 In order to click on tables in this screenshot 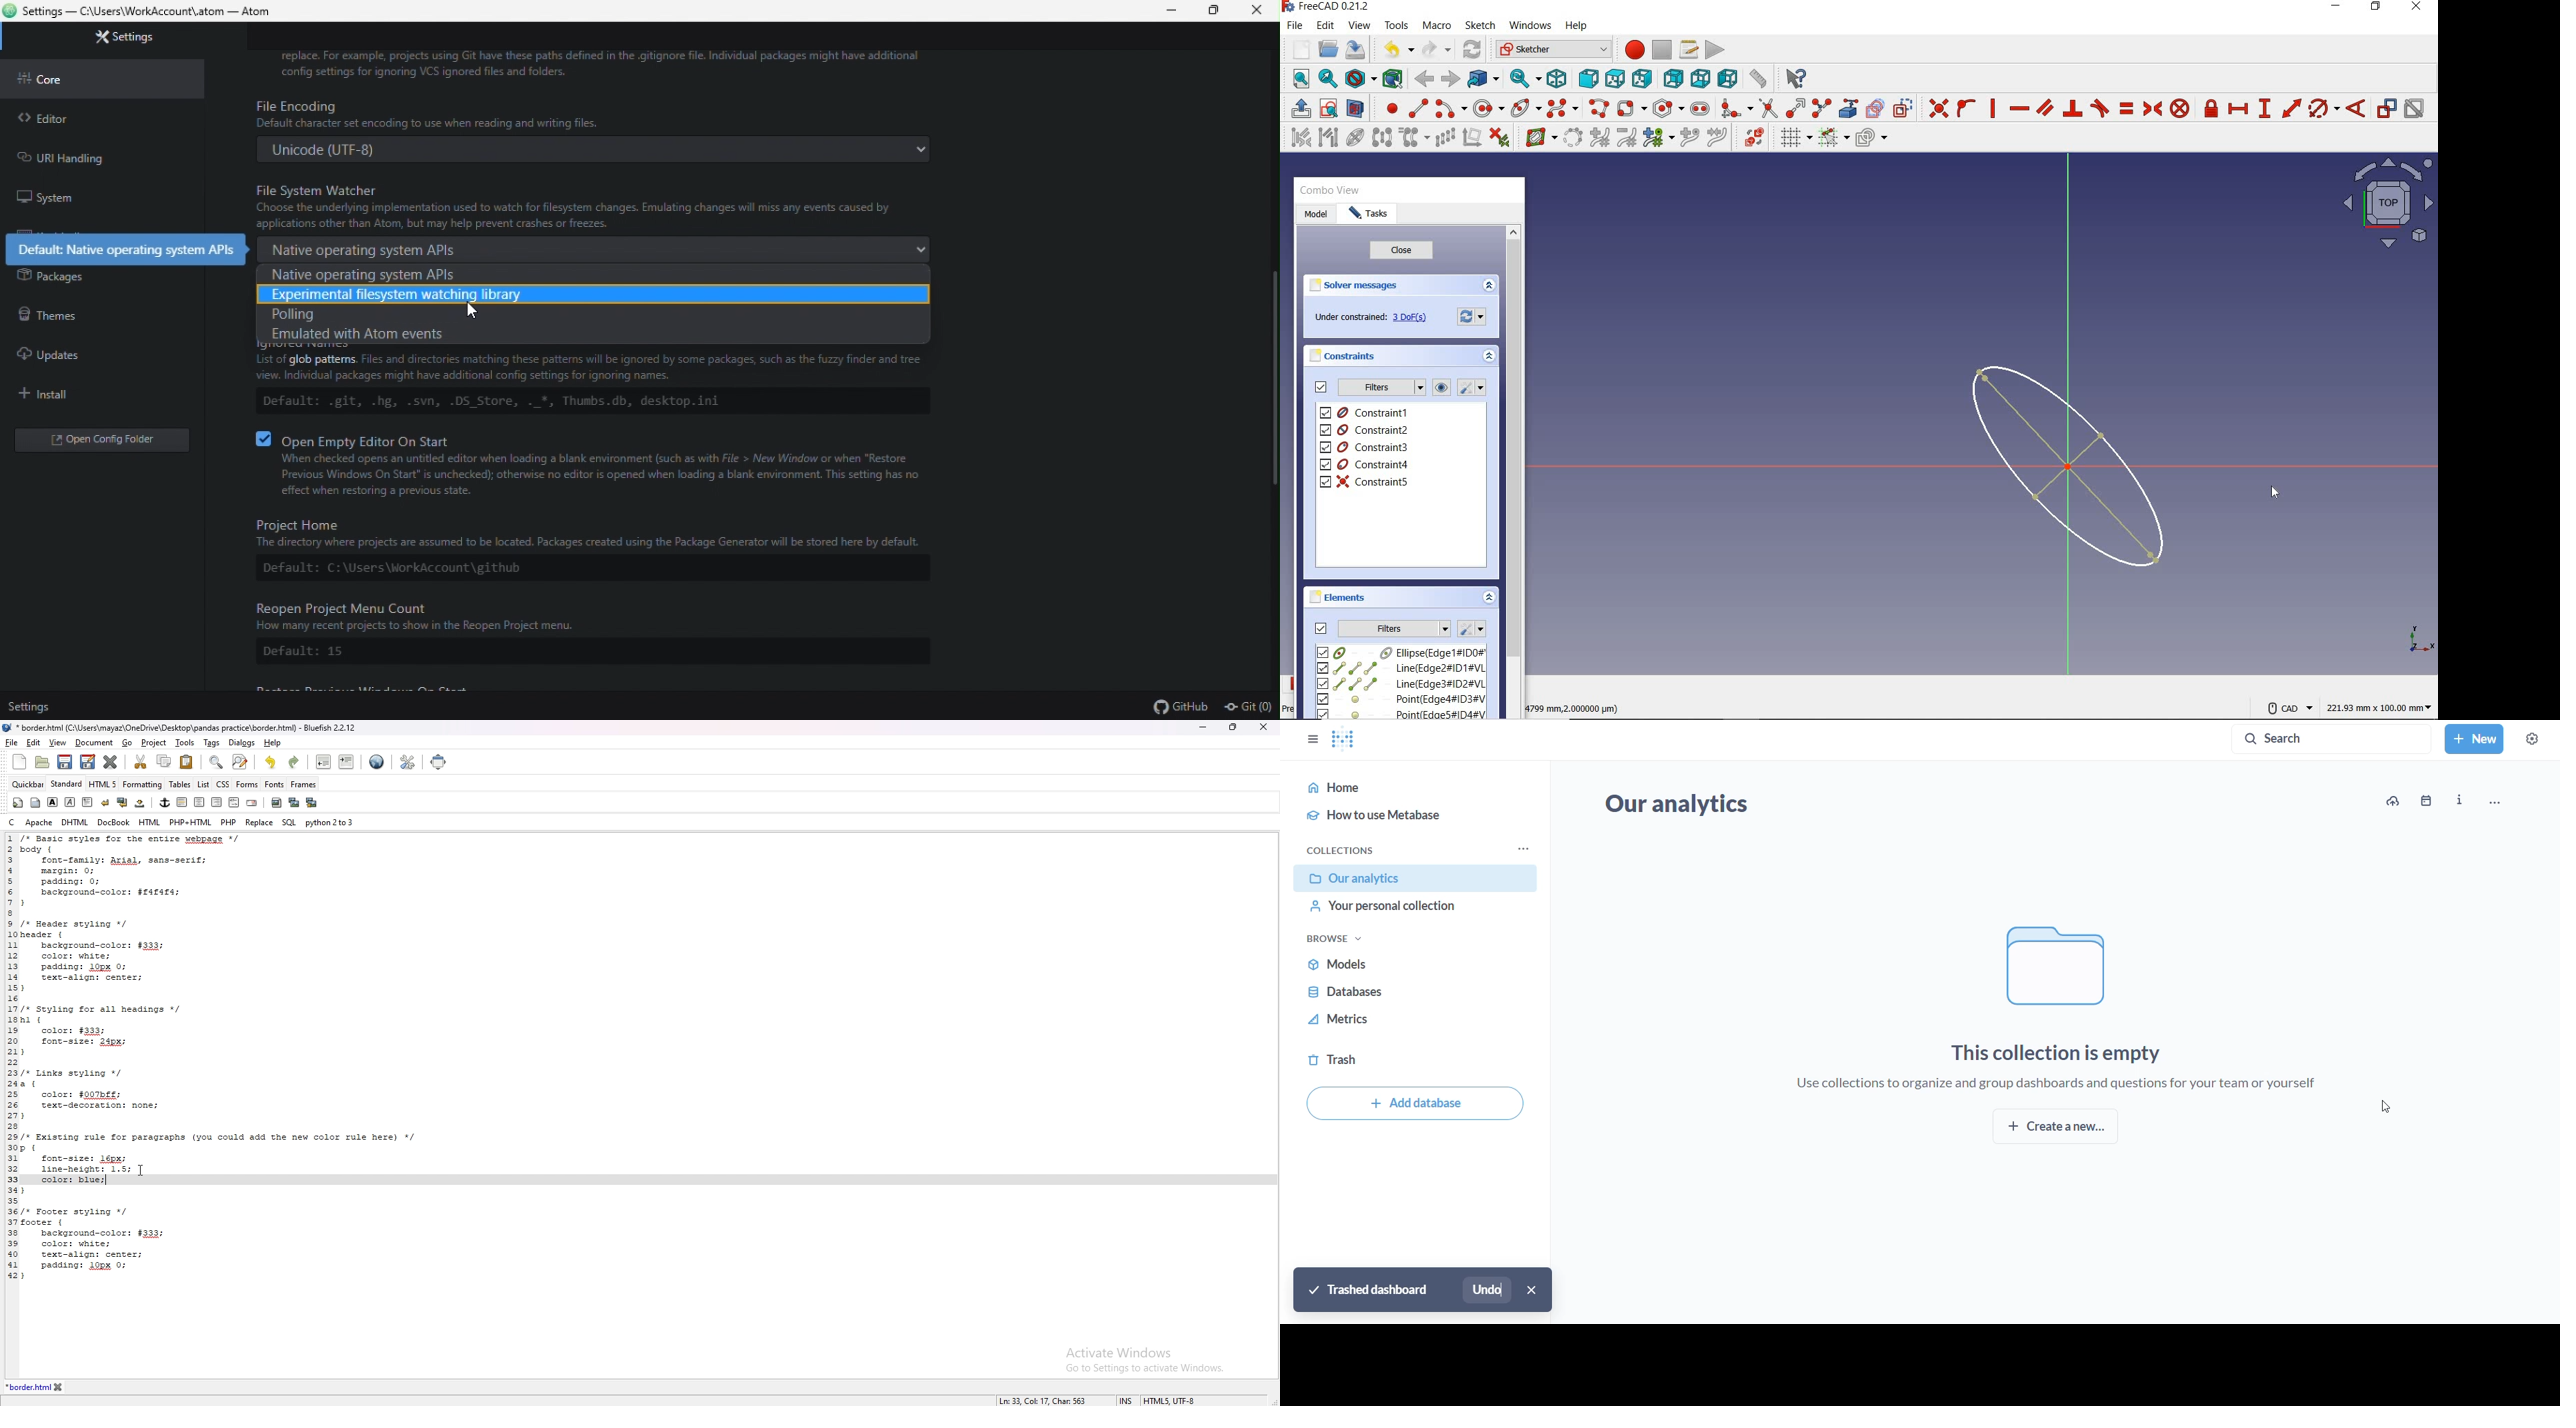, I will do `click(180, 784)`.